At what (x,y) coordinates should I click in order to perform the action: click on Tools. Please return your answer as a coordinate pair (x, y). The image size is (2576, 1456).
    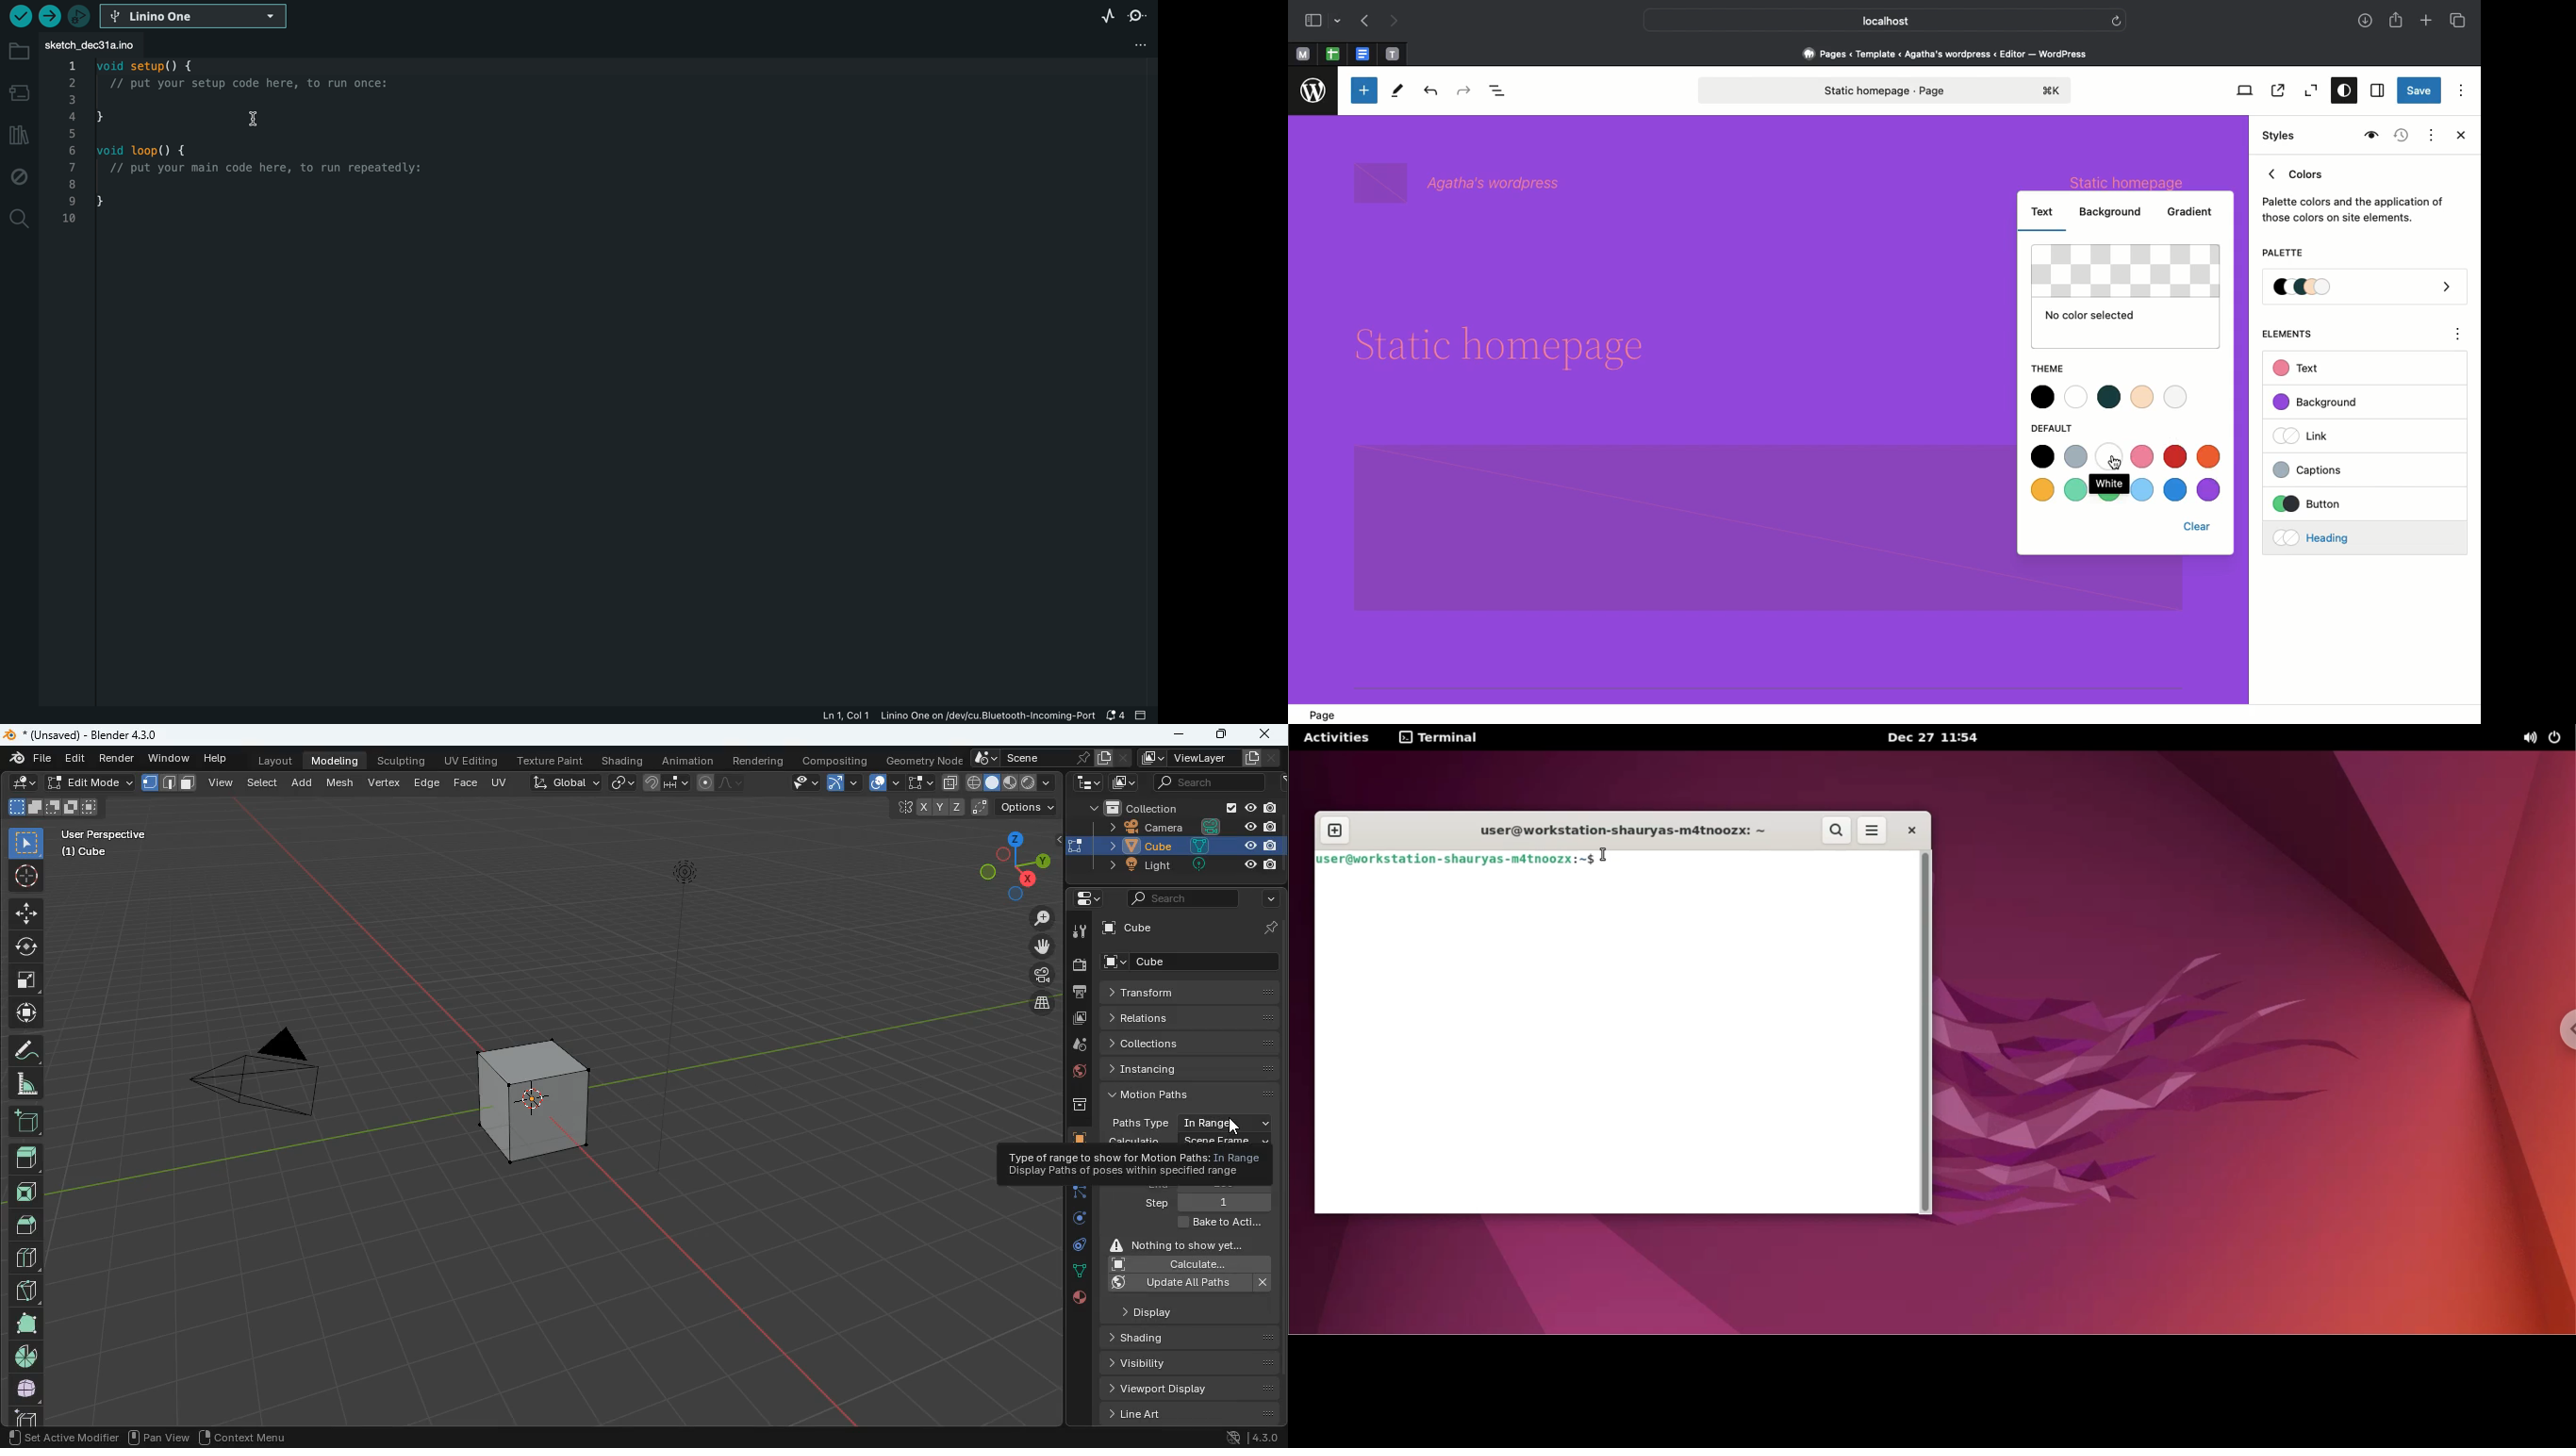
    Looking at the image, I should click on (1398, 94).